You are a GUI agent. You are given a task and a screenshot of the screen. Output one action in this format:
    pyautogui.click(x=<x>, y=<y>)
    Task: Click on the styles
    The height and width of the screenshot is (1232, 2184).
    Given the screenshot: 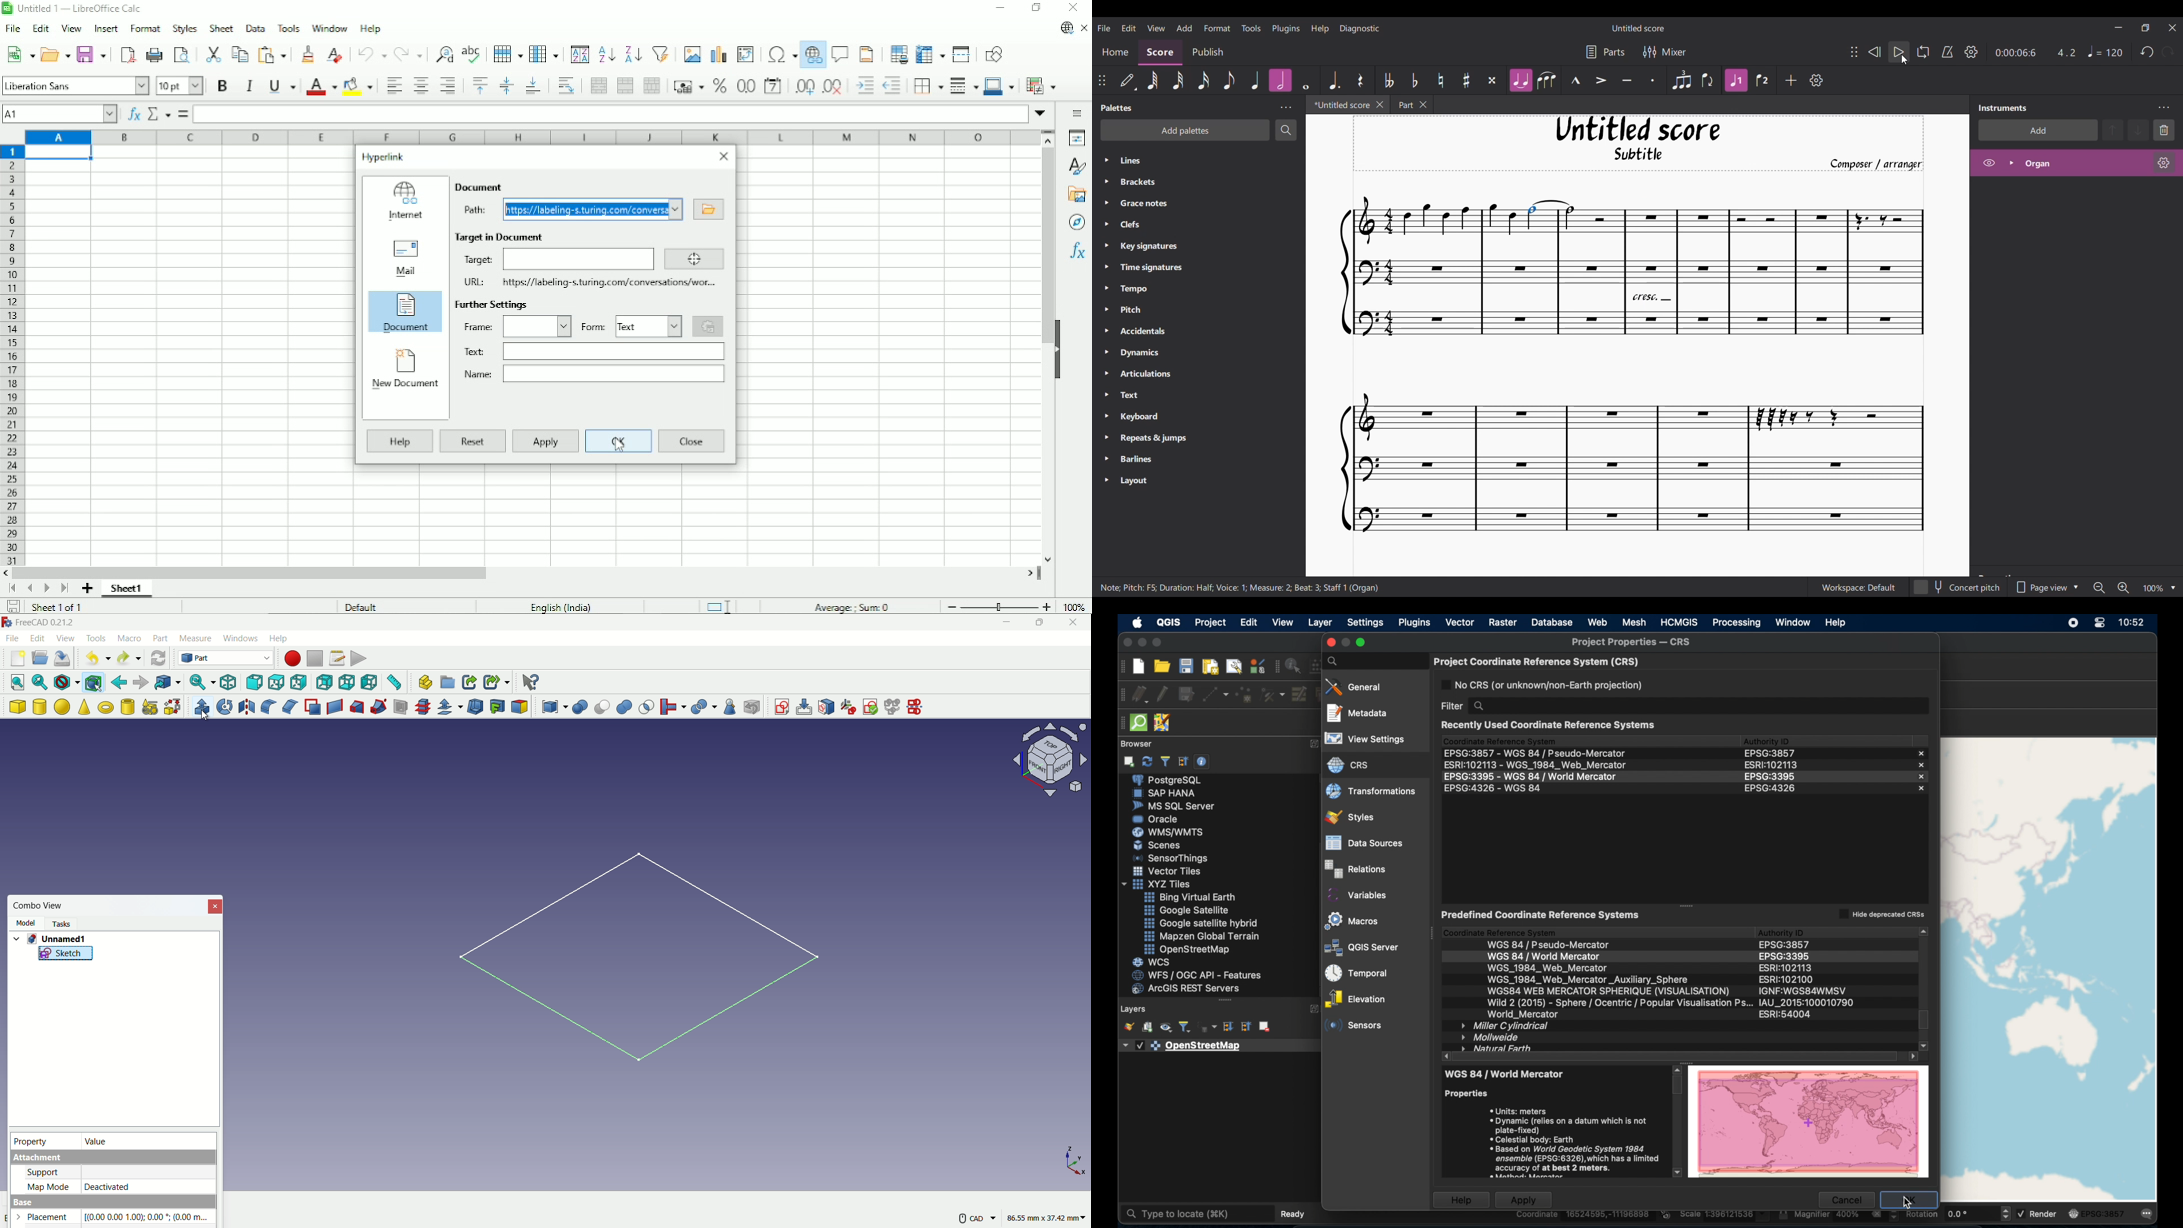 What is the action you would take?
    pyautogui.click(x=186, y=28)
    